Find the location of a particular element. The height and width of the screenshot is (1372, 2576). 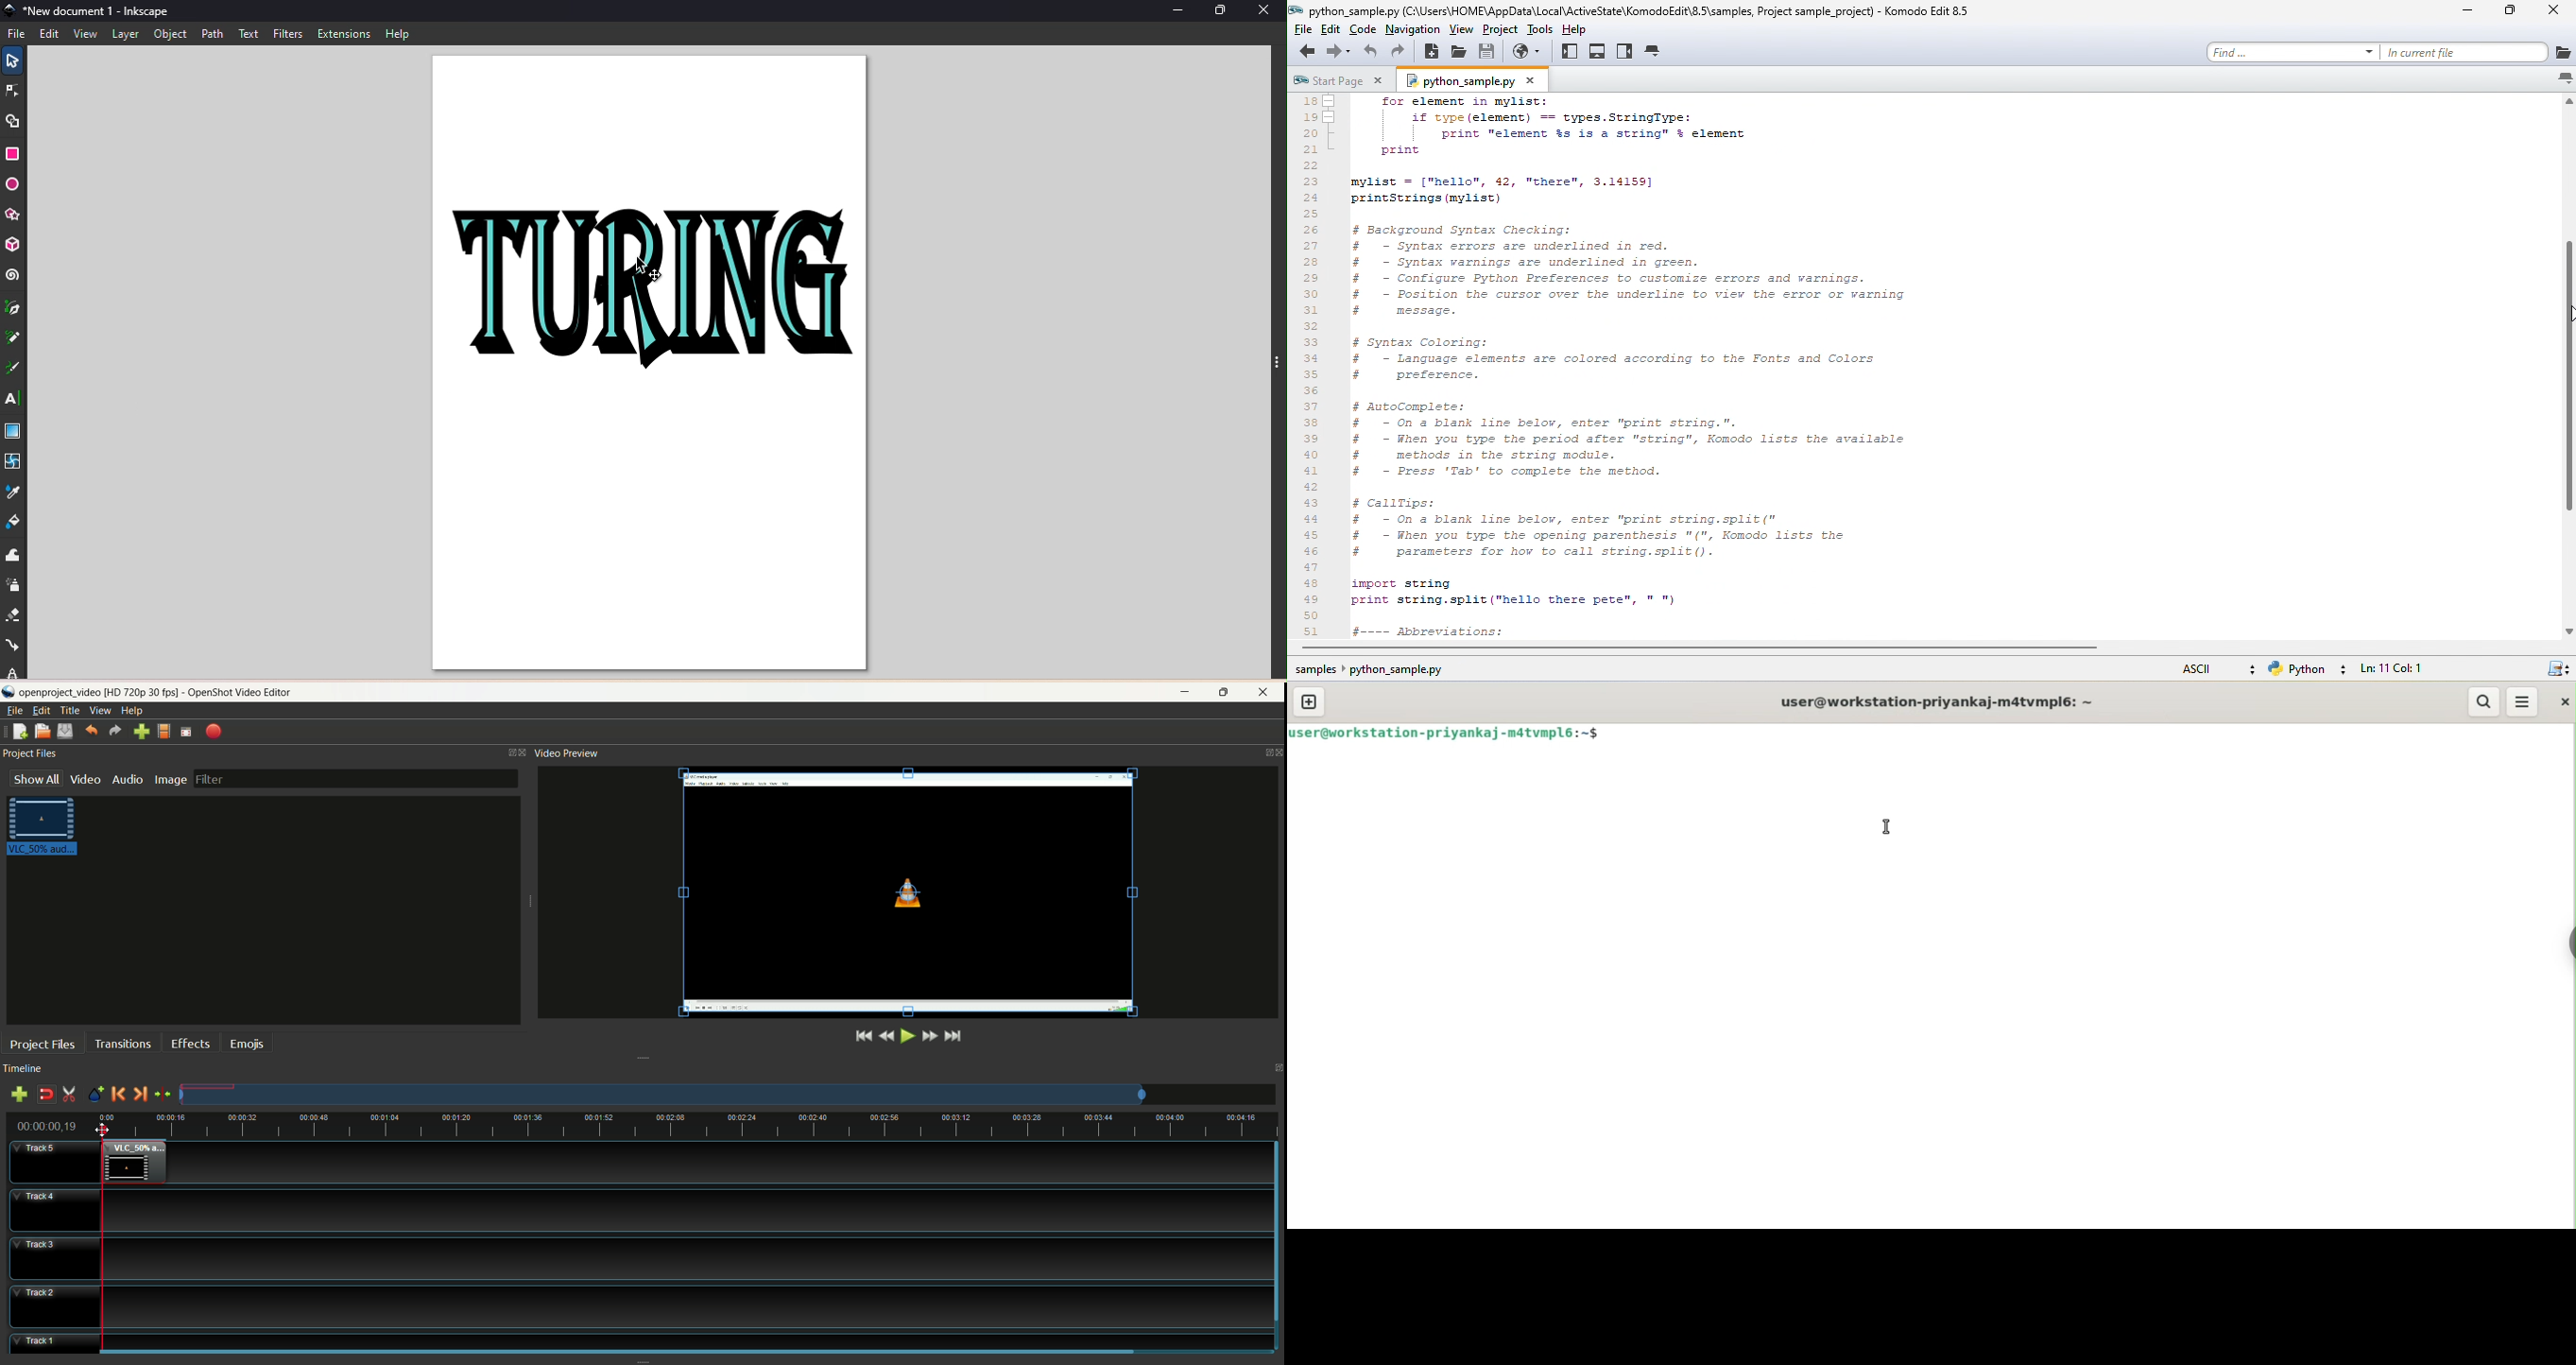

track3 is located at coordinates (57, 1259).